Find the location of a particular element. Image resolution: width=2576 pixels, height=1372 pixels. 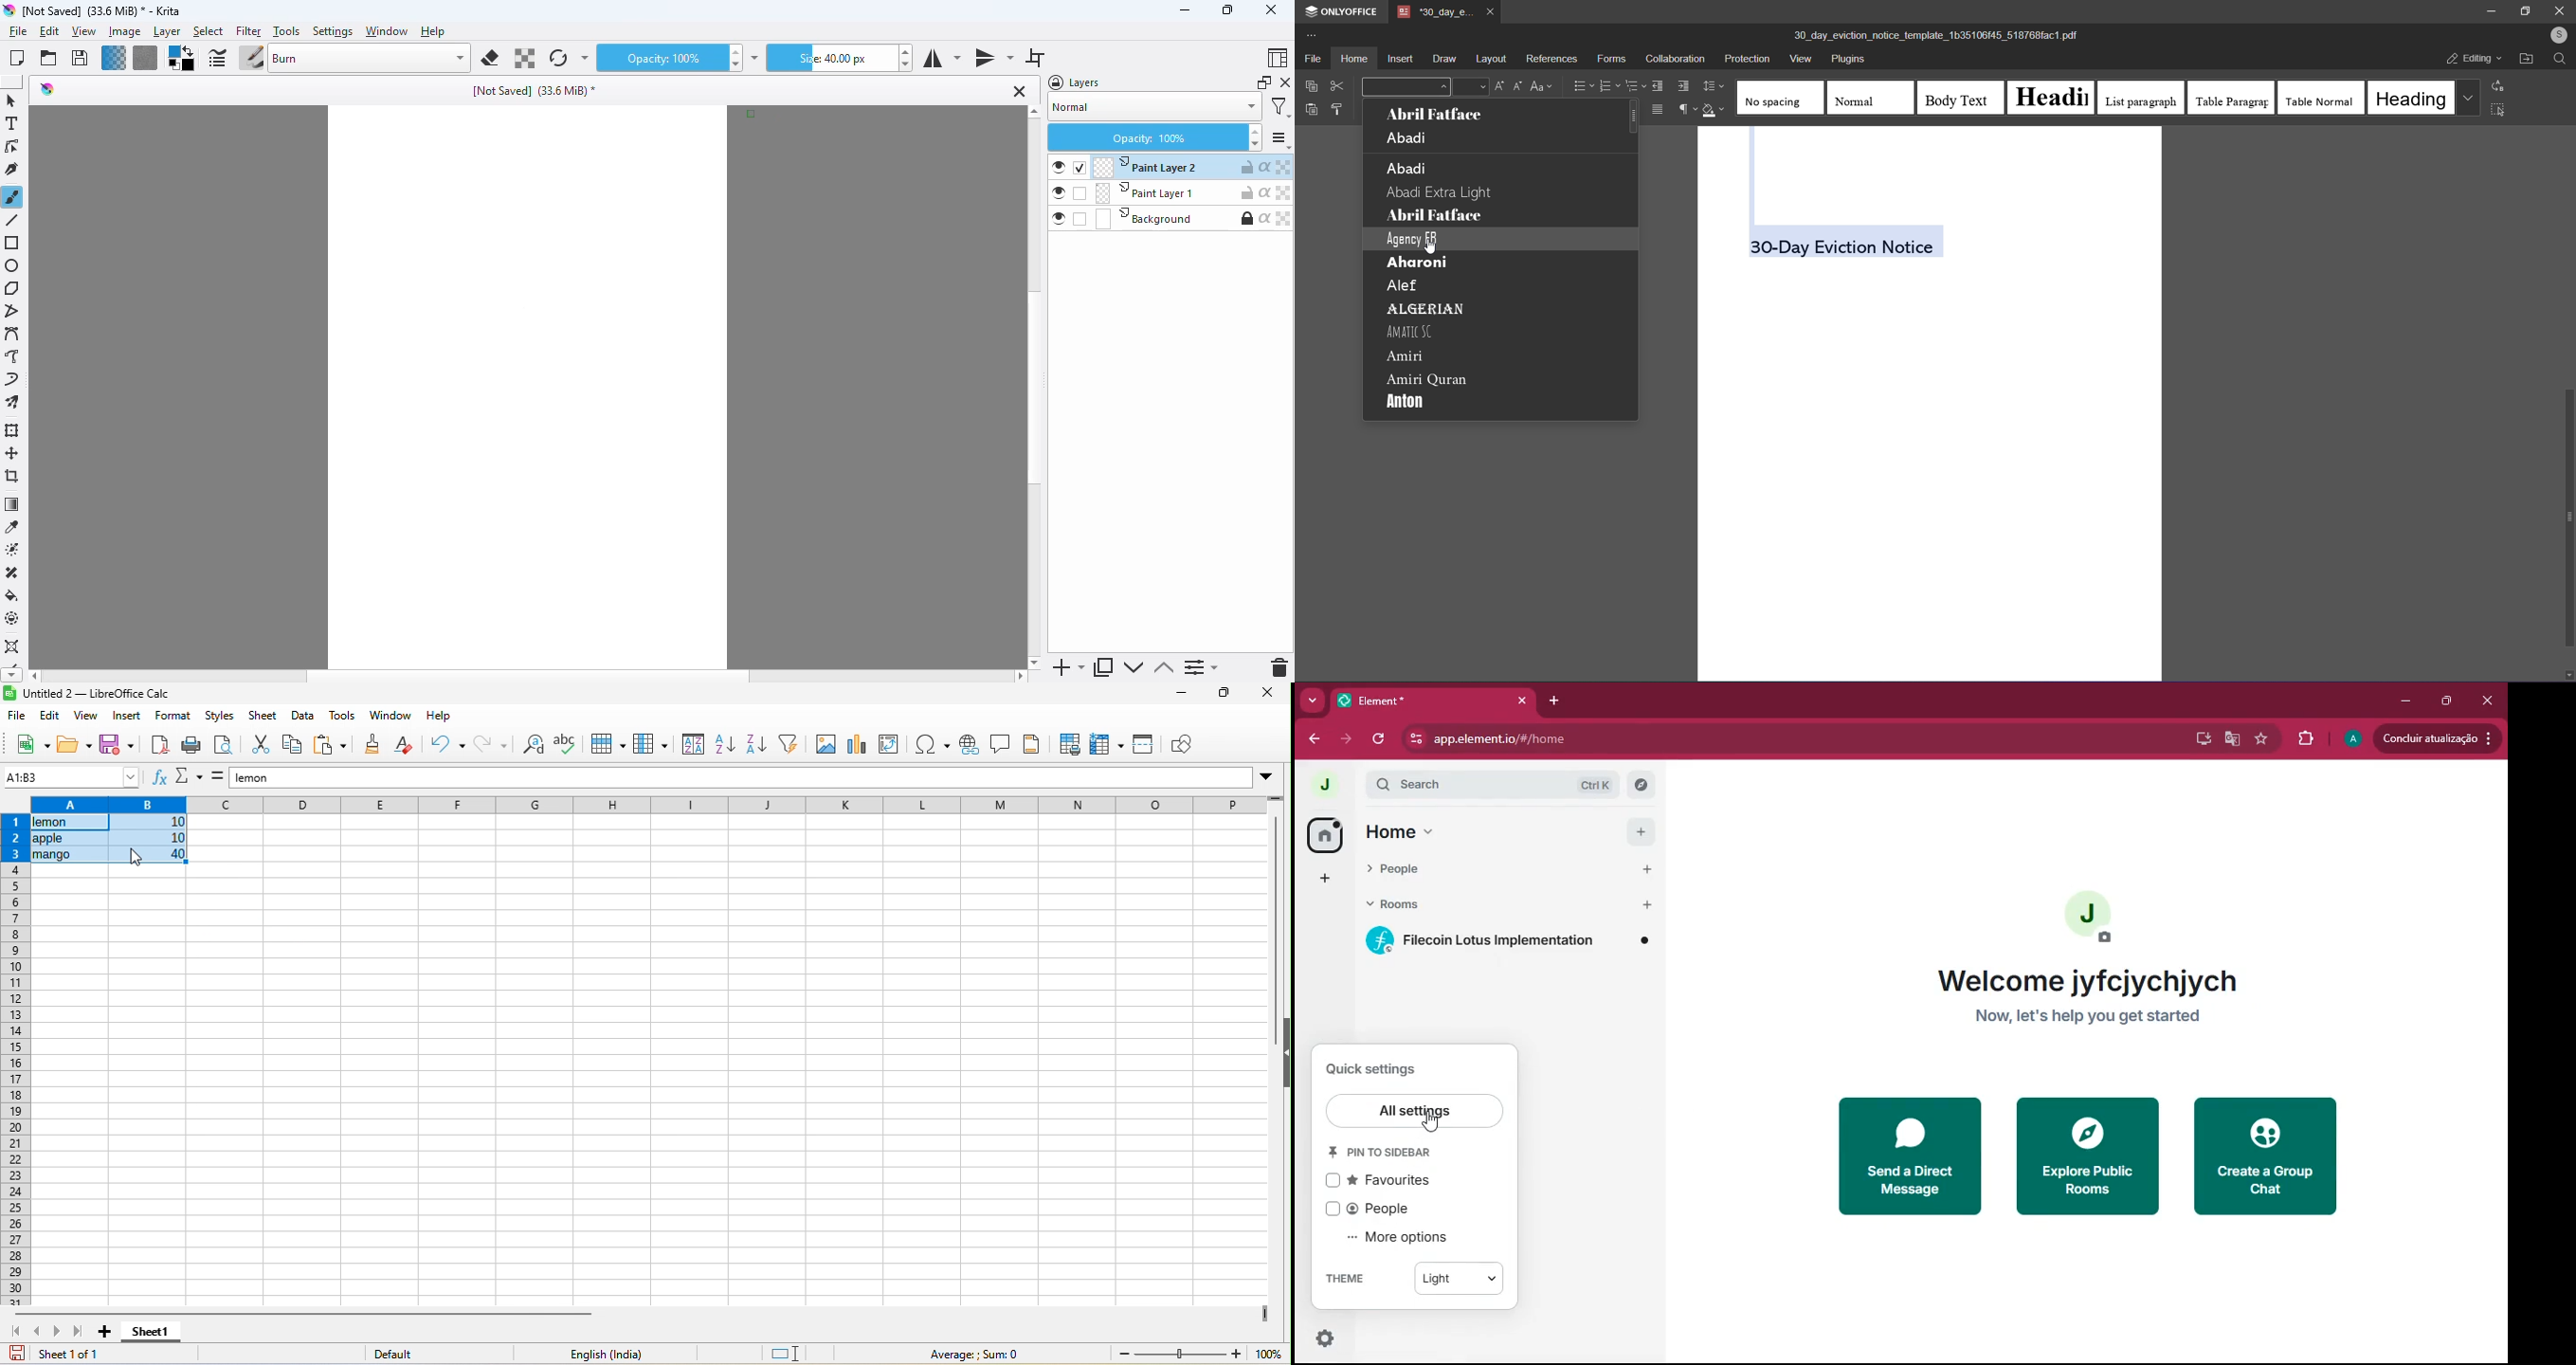

standard selection is located at coordinates (805, 1355).